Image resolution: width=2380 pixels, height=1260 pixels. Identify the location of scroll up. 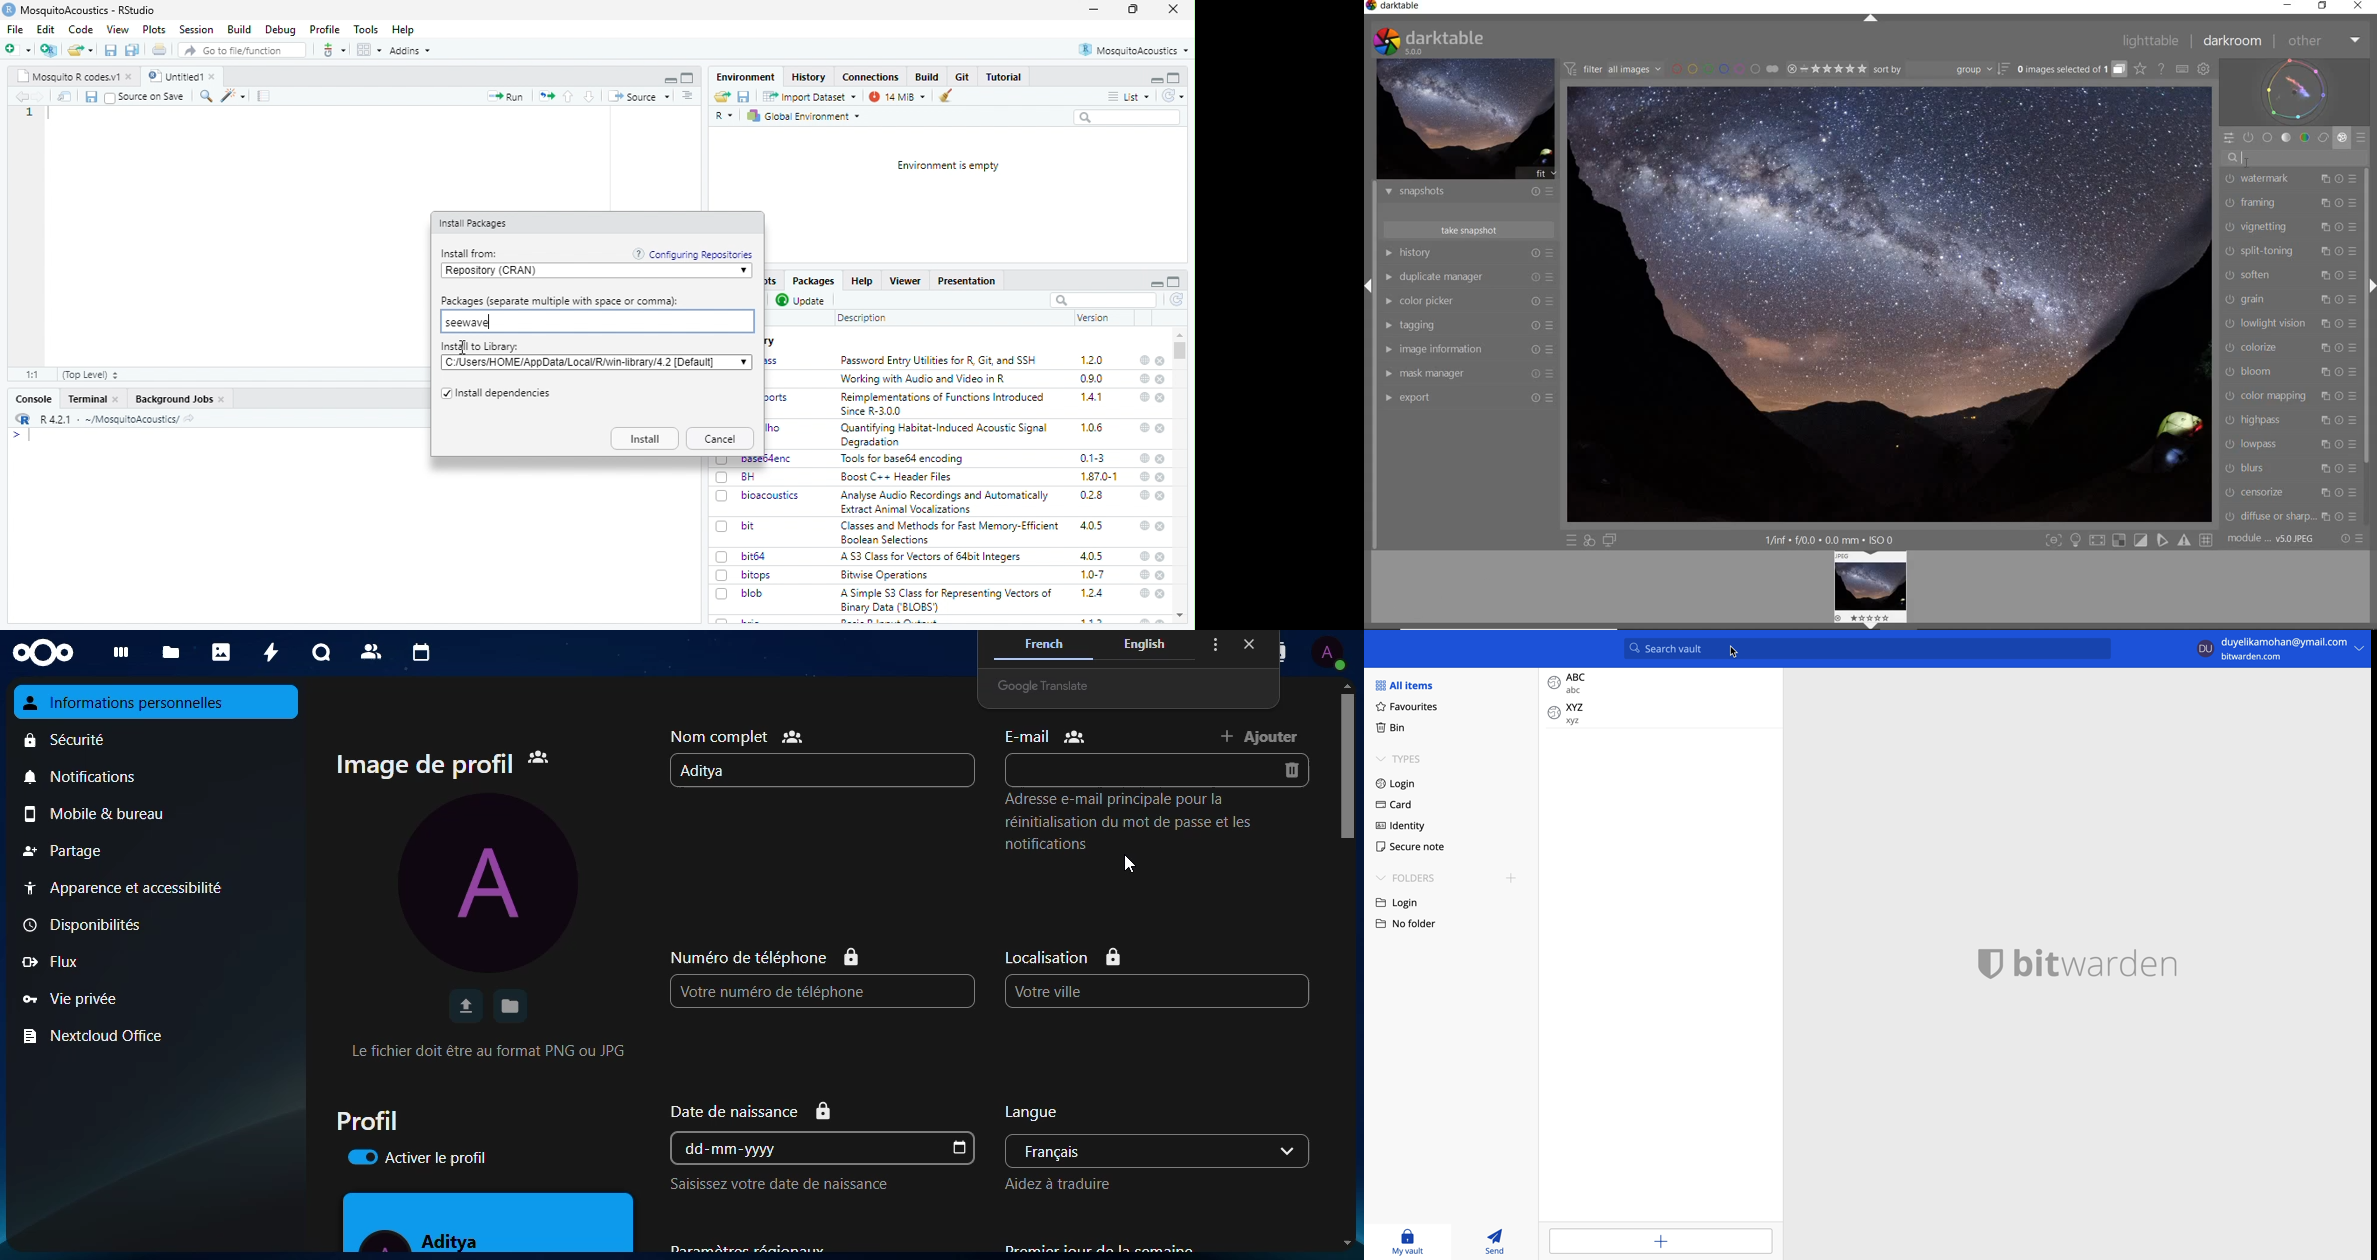
(1346, 684).